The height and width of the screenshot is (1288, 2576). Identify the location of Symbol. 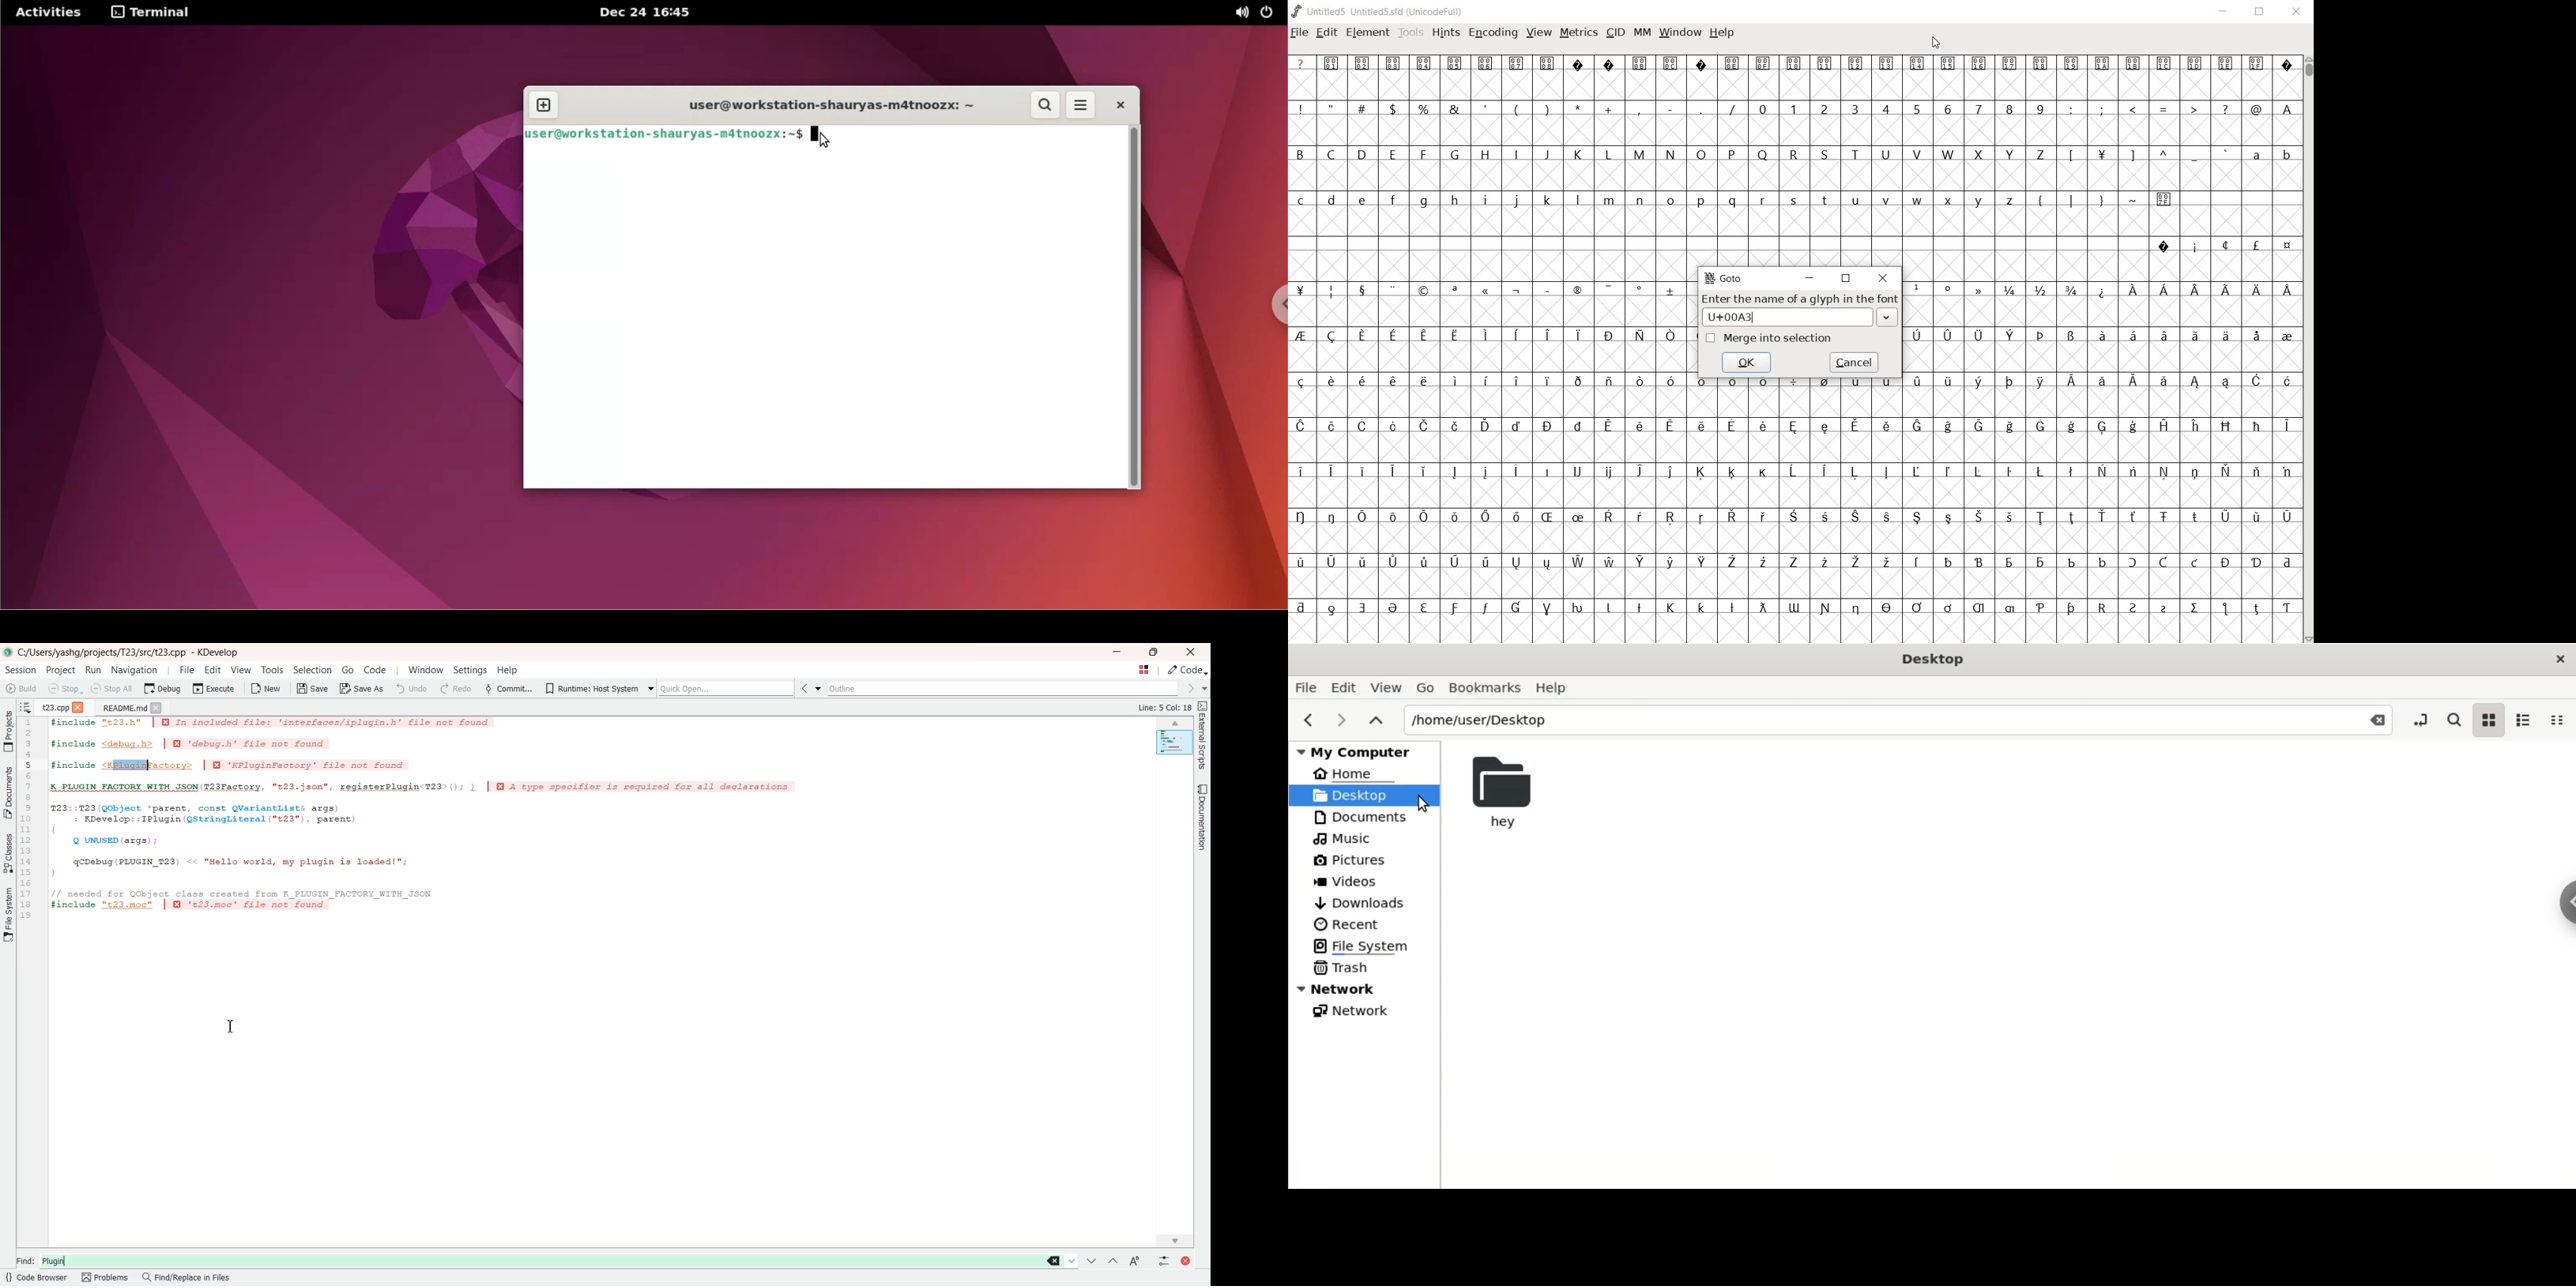
(2010, 517).